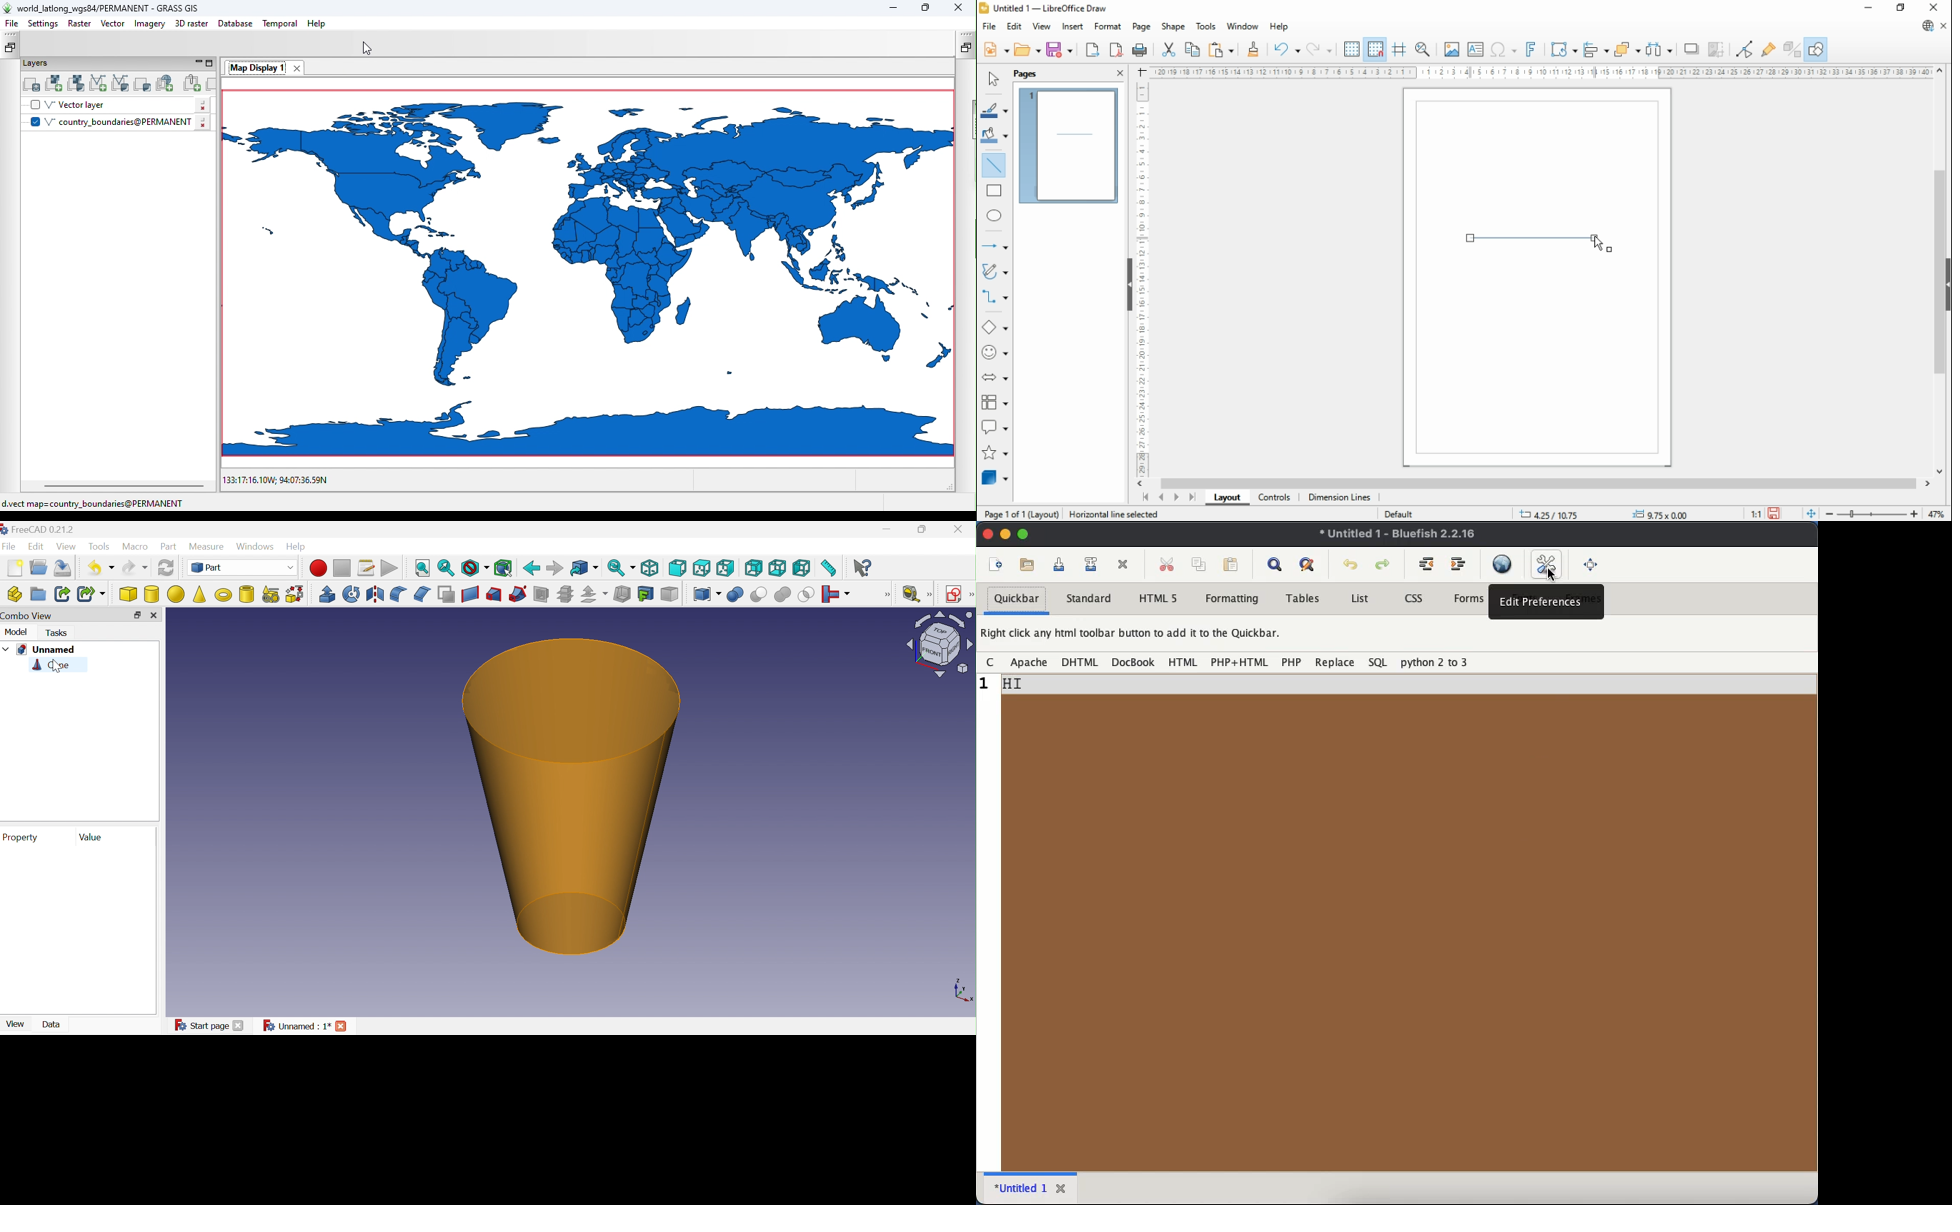  Describe the element at coordinates (243, 568) in the screenshot. I see `Part` at that location.